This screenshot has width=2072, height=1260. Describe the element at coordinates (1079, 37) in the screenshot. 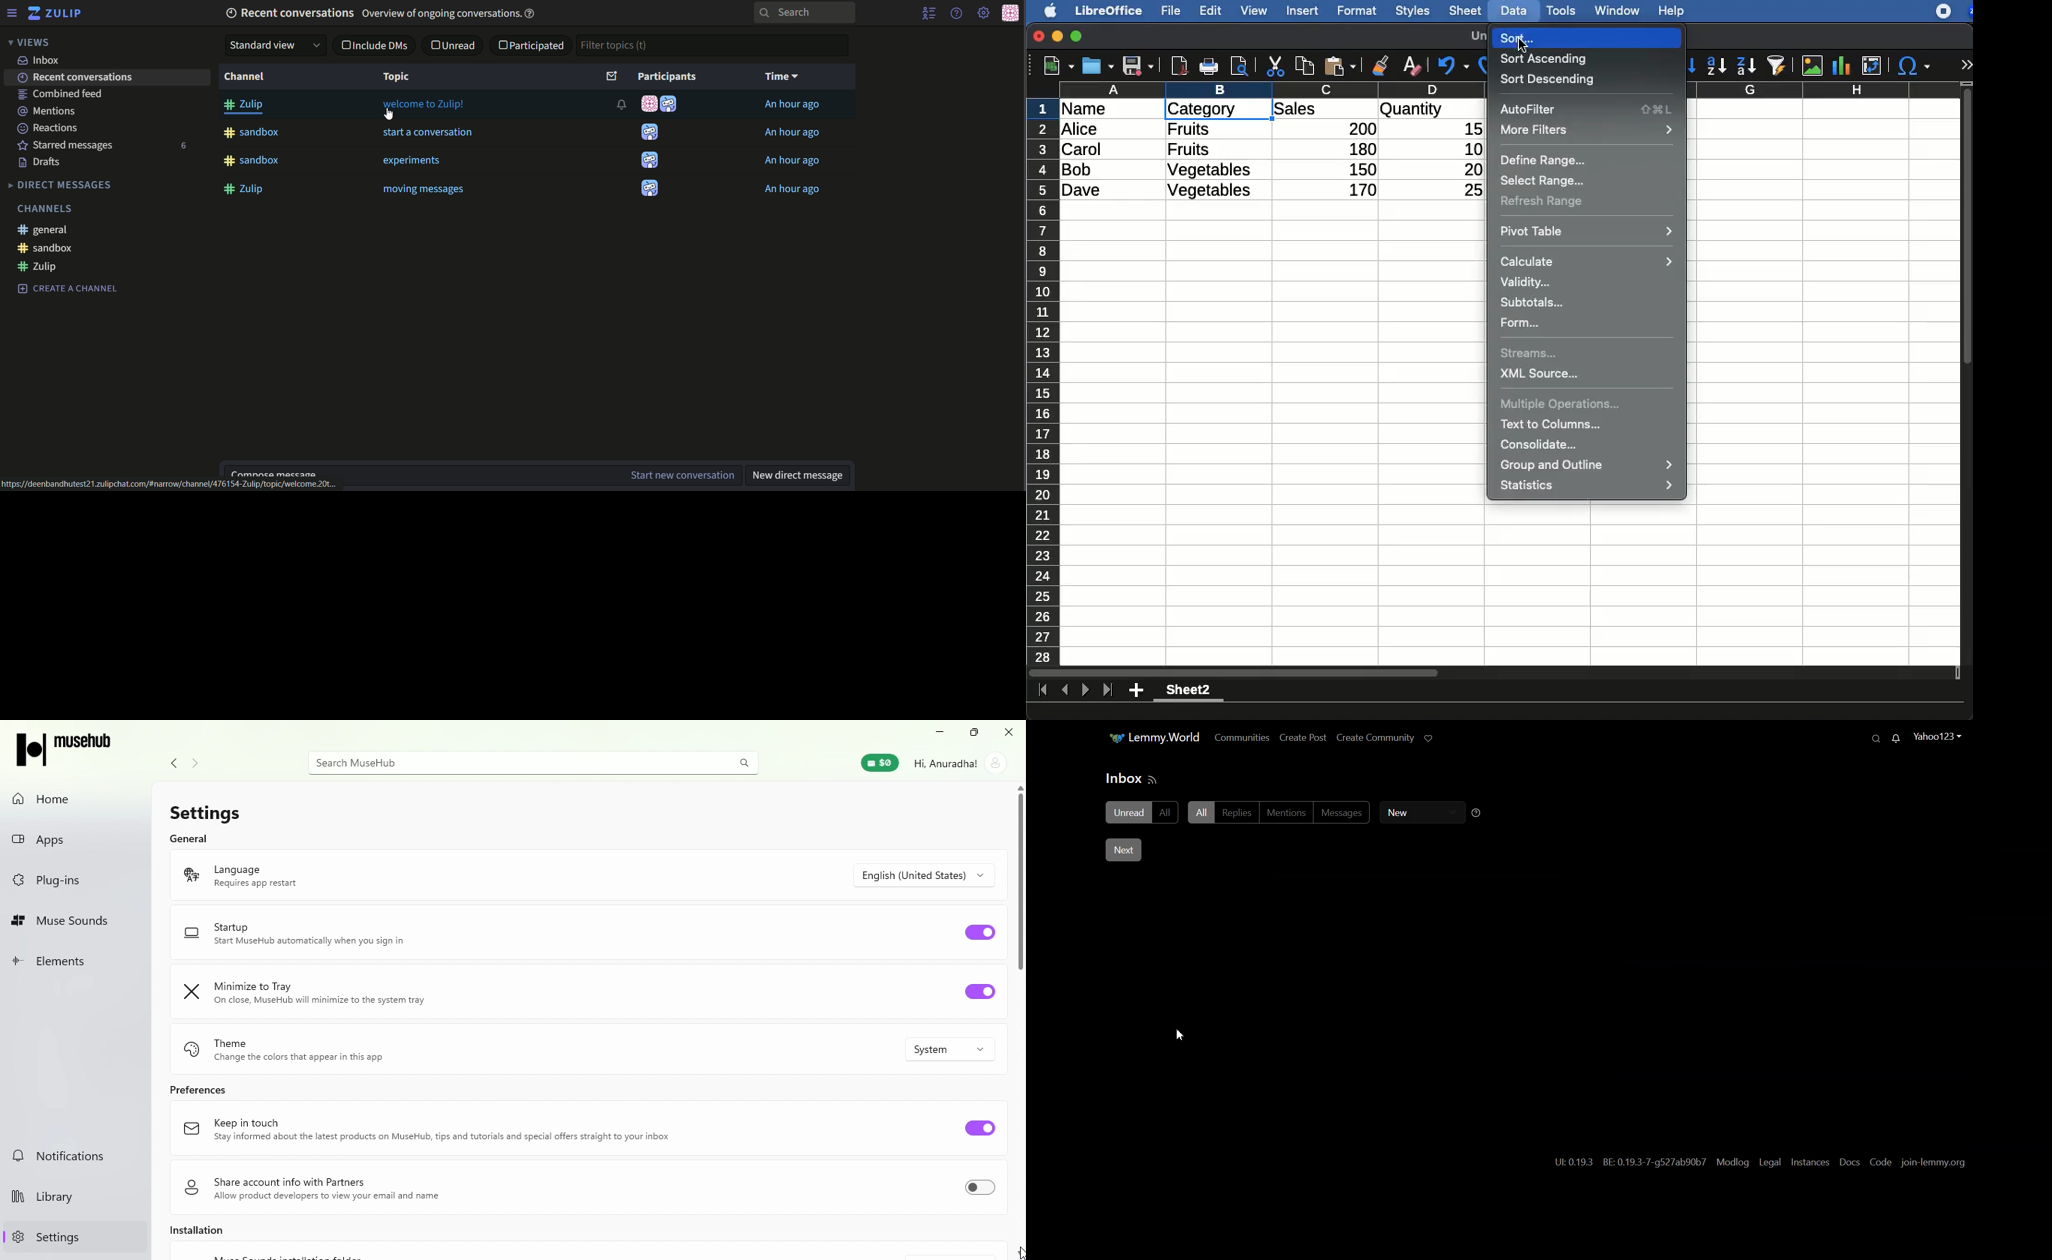

I see `maximize` at that location.